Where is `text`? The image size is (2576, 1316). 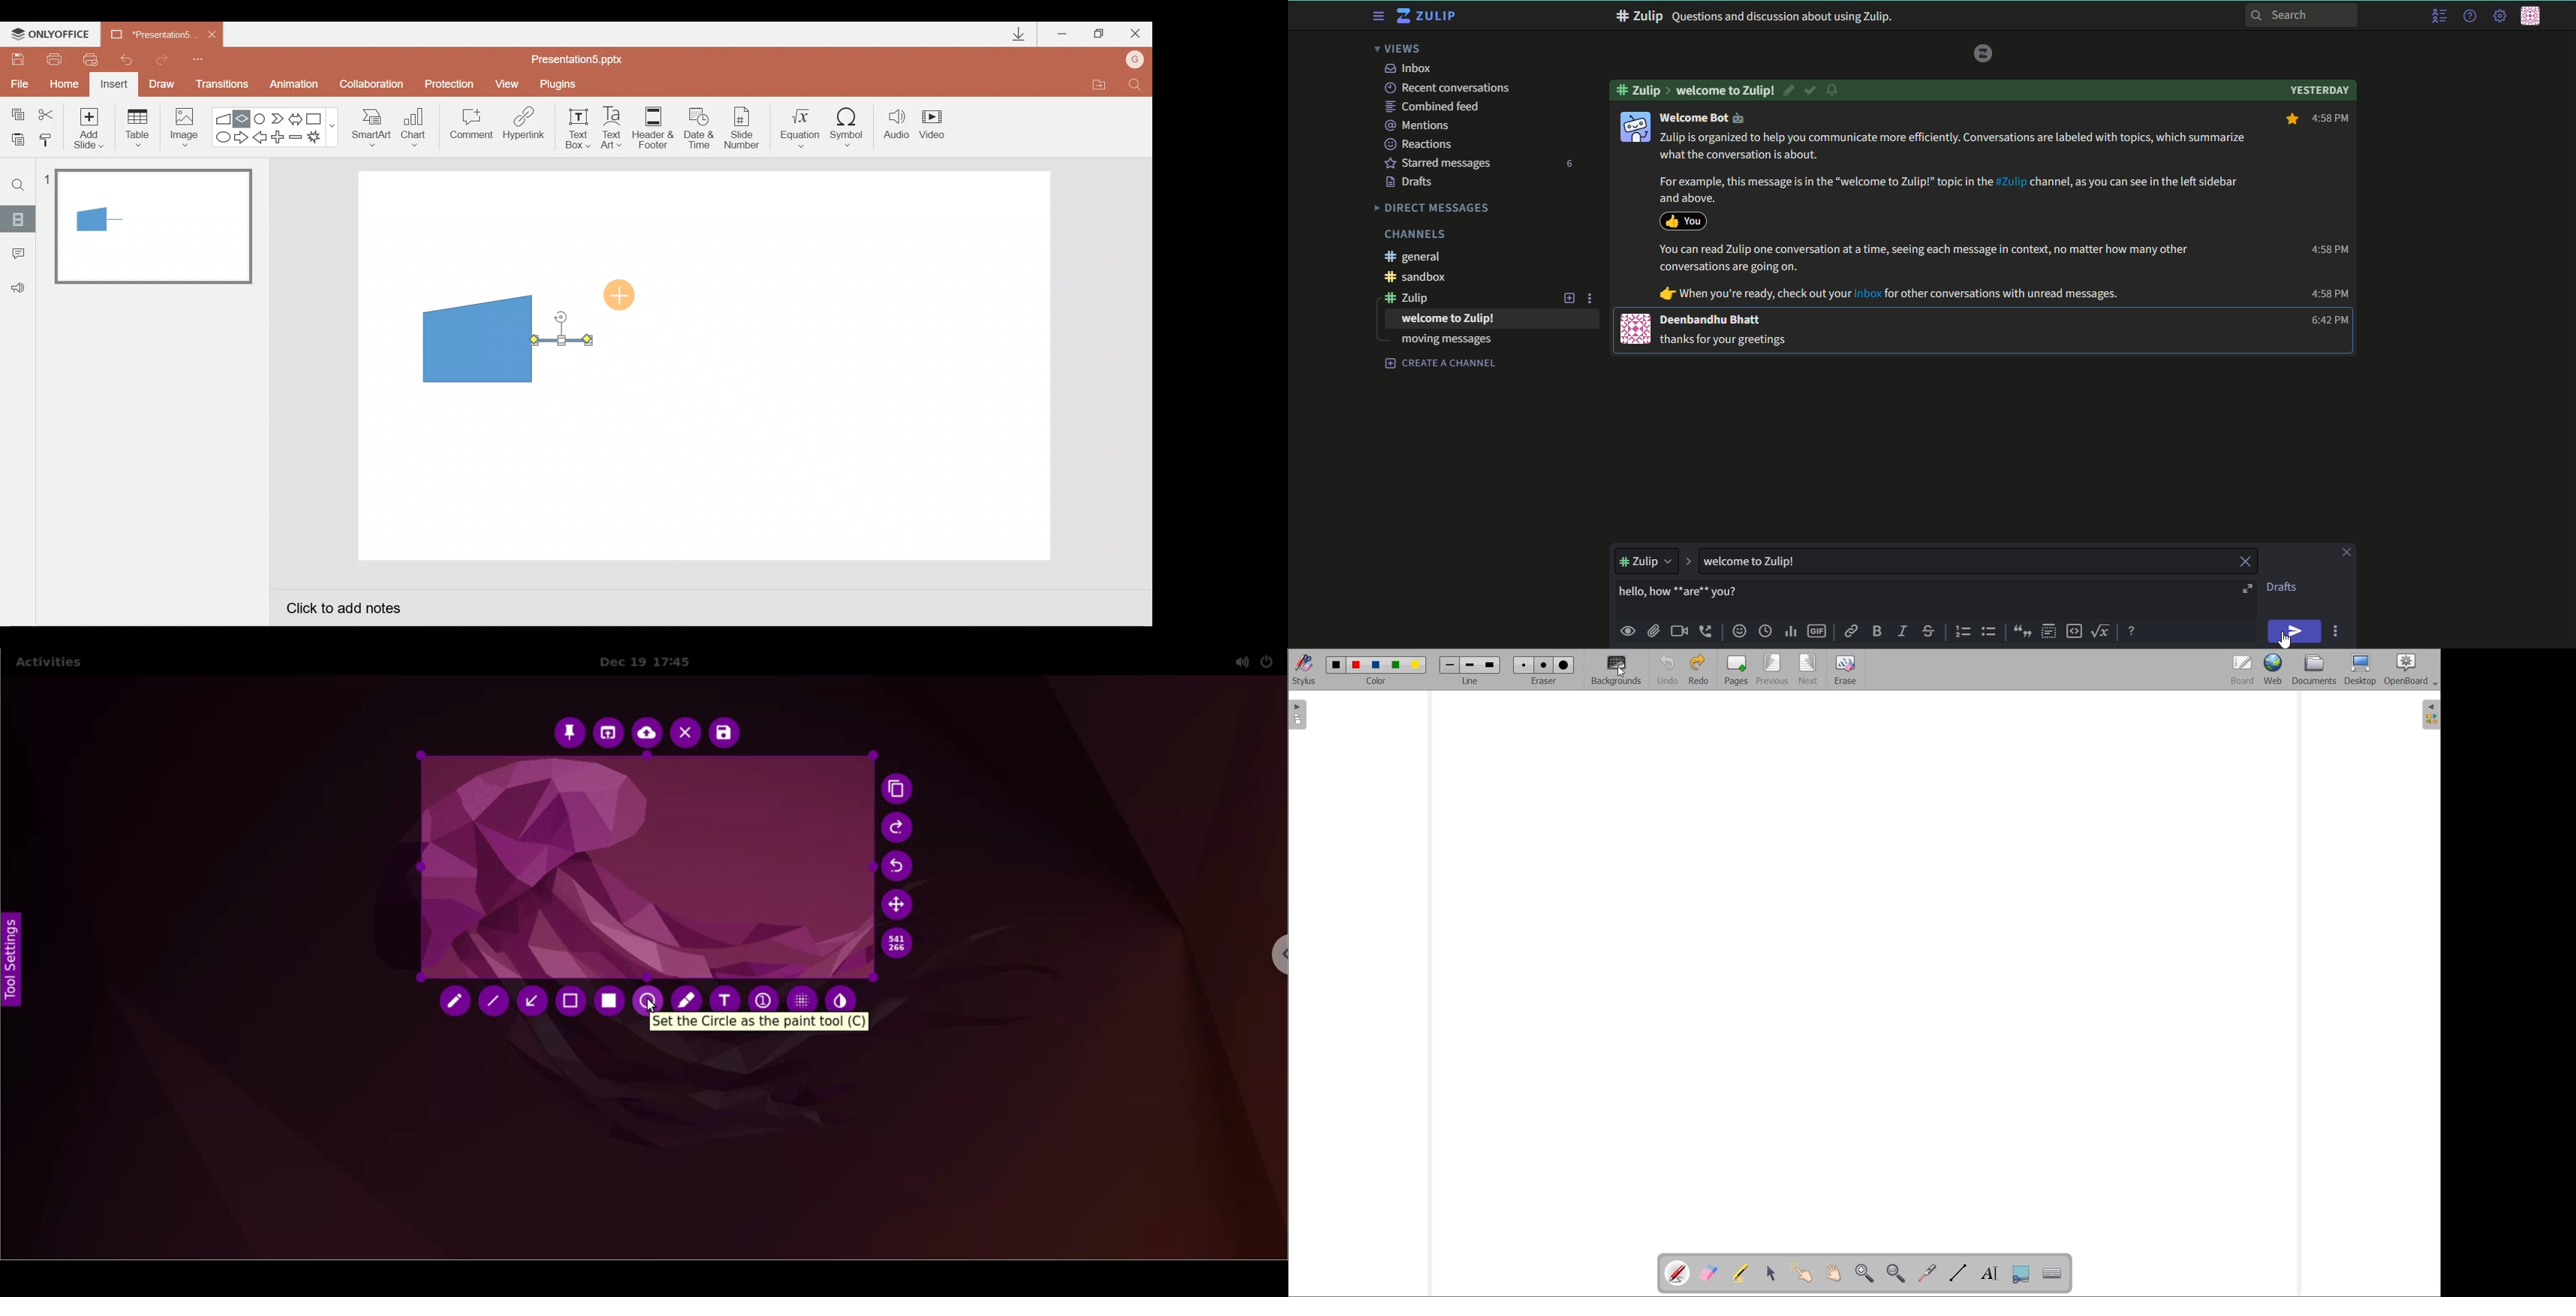
text is located at coordinates (1449, 319).